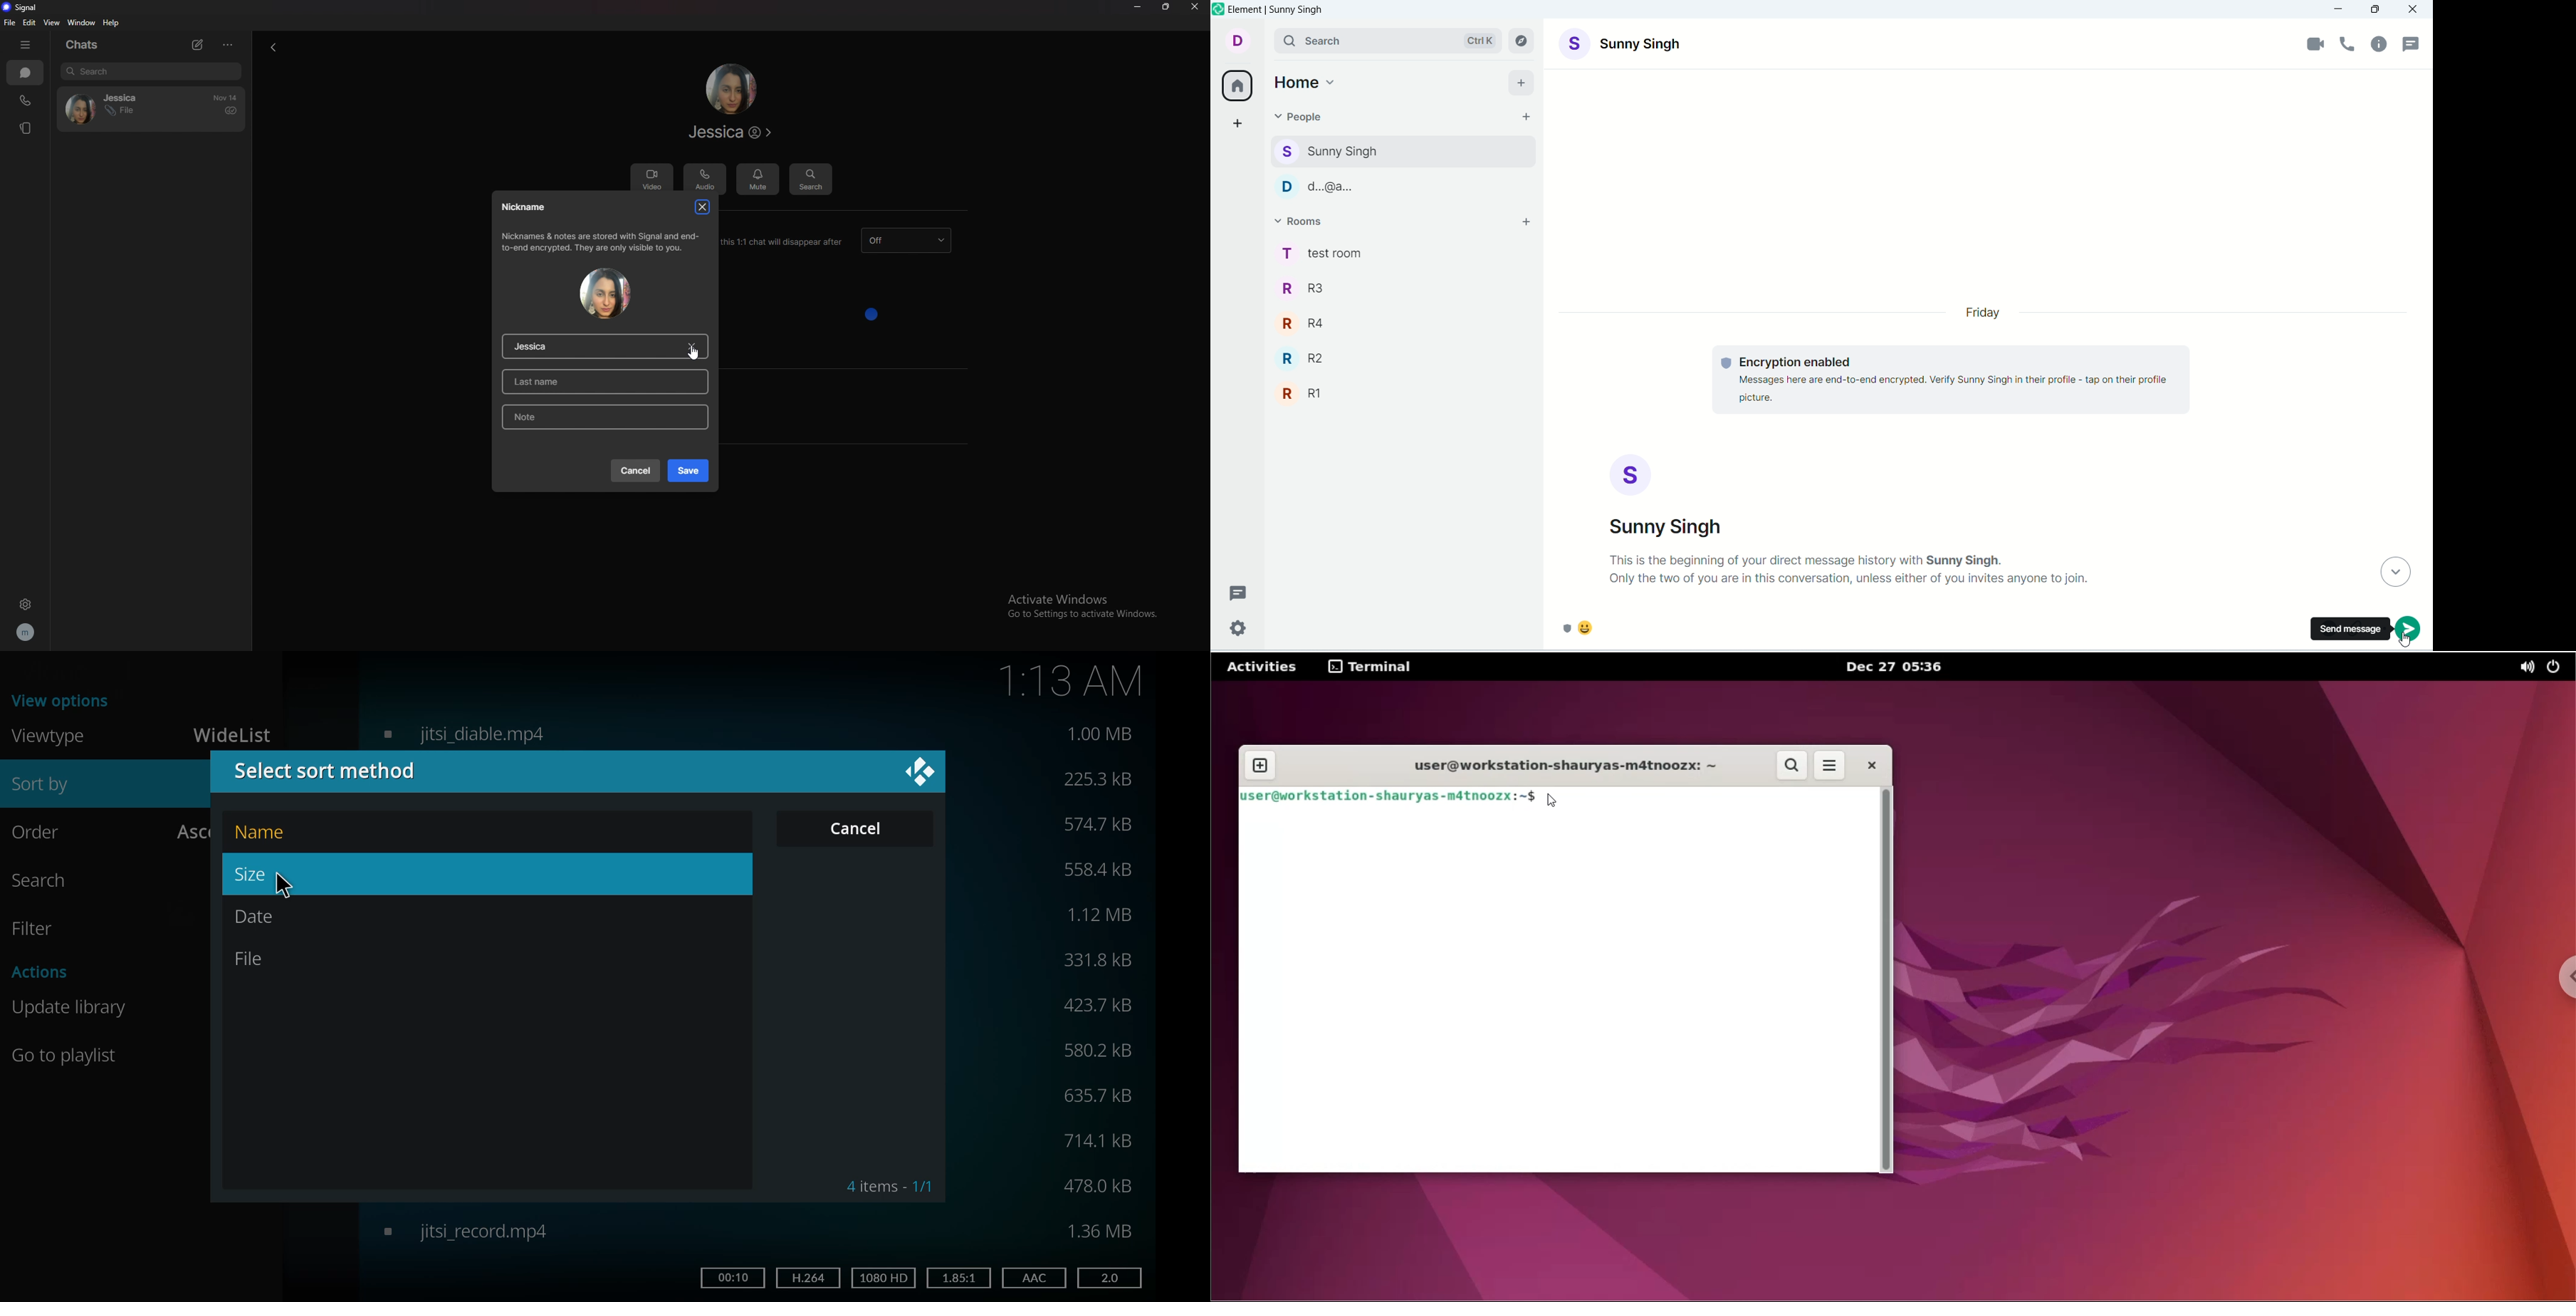  What do you see at coordinates (85, 45) in the screenshot?
I see `chats` at bounding box center [85, 45].